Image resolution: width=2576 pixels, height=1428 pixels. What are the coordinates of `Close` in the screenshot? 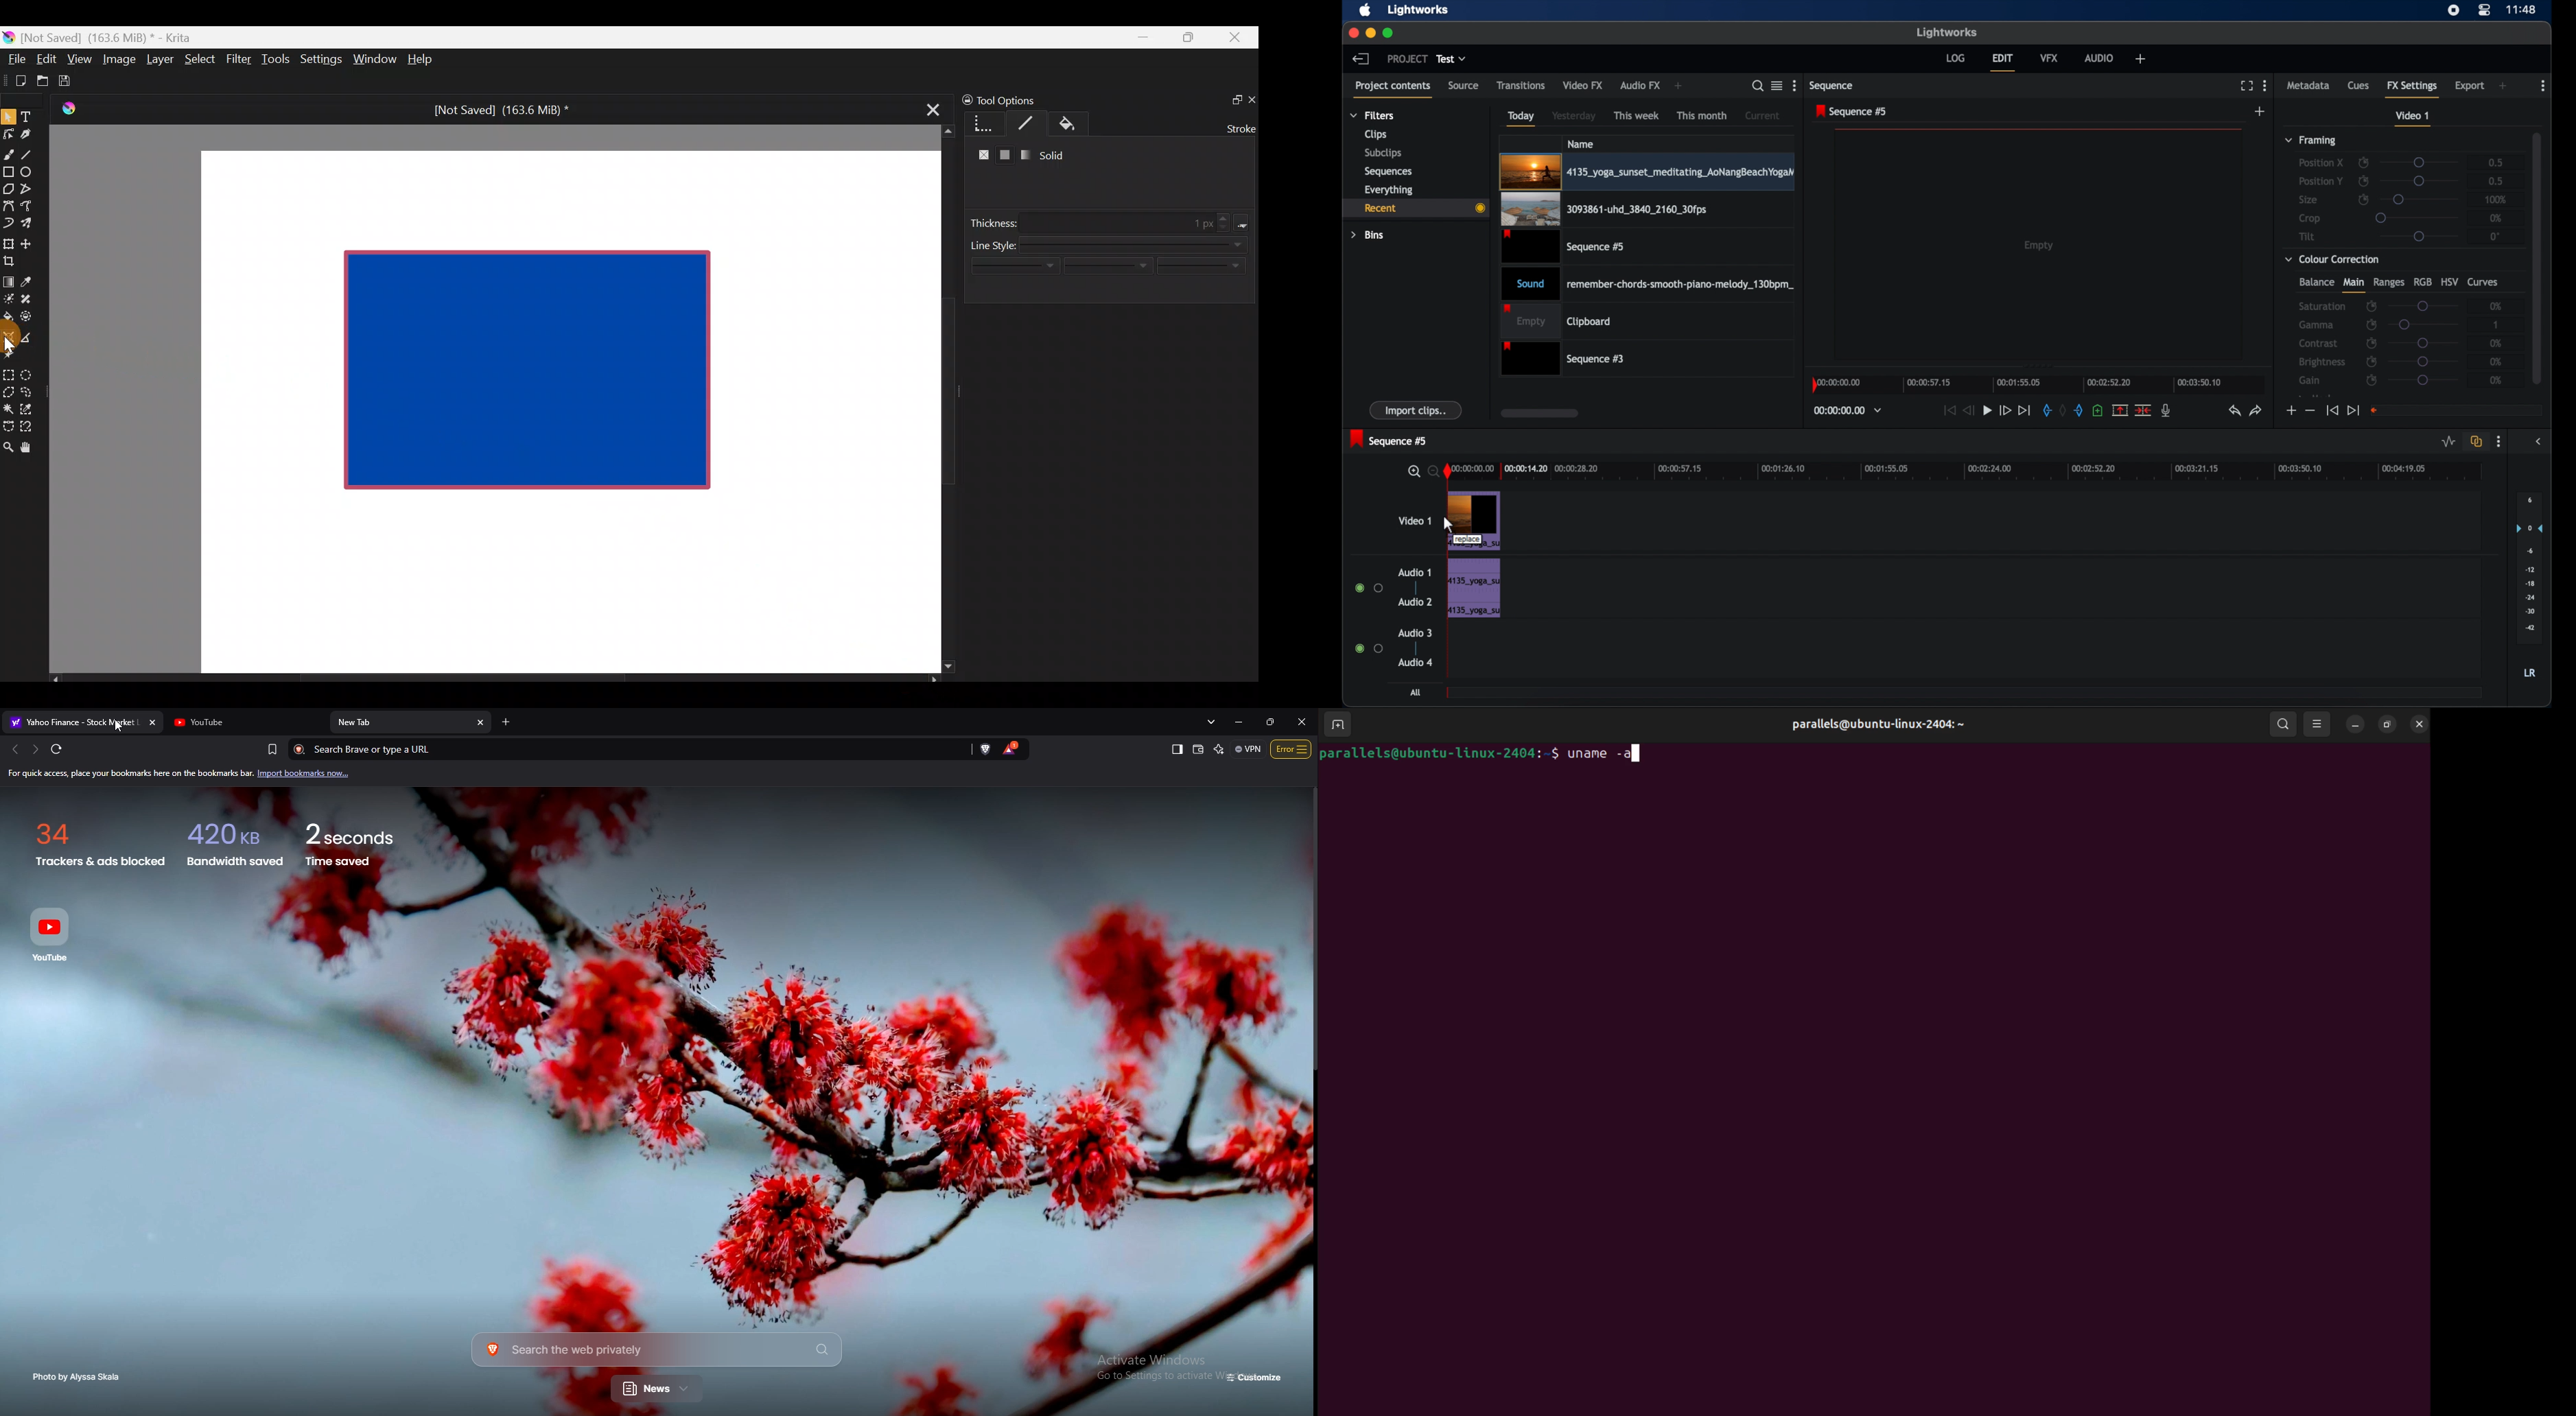 It's located at (1236, 40).